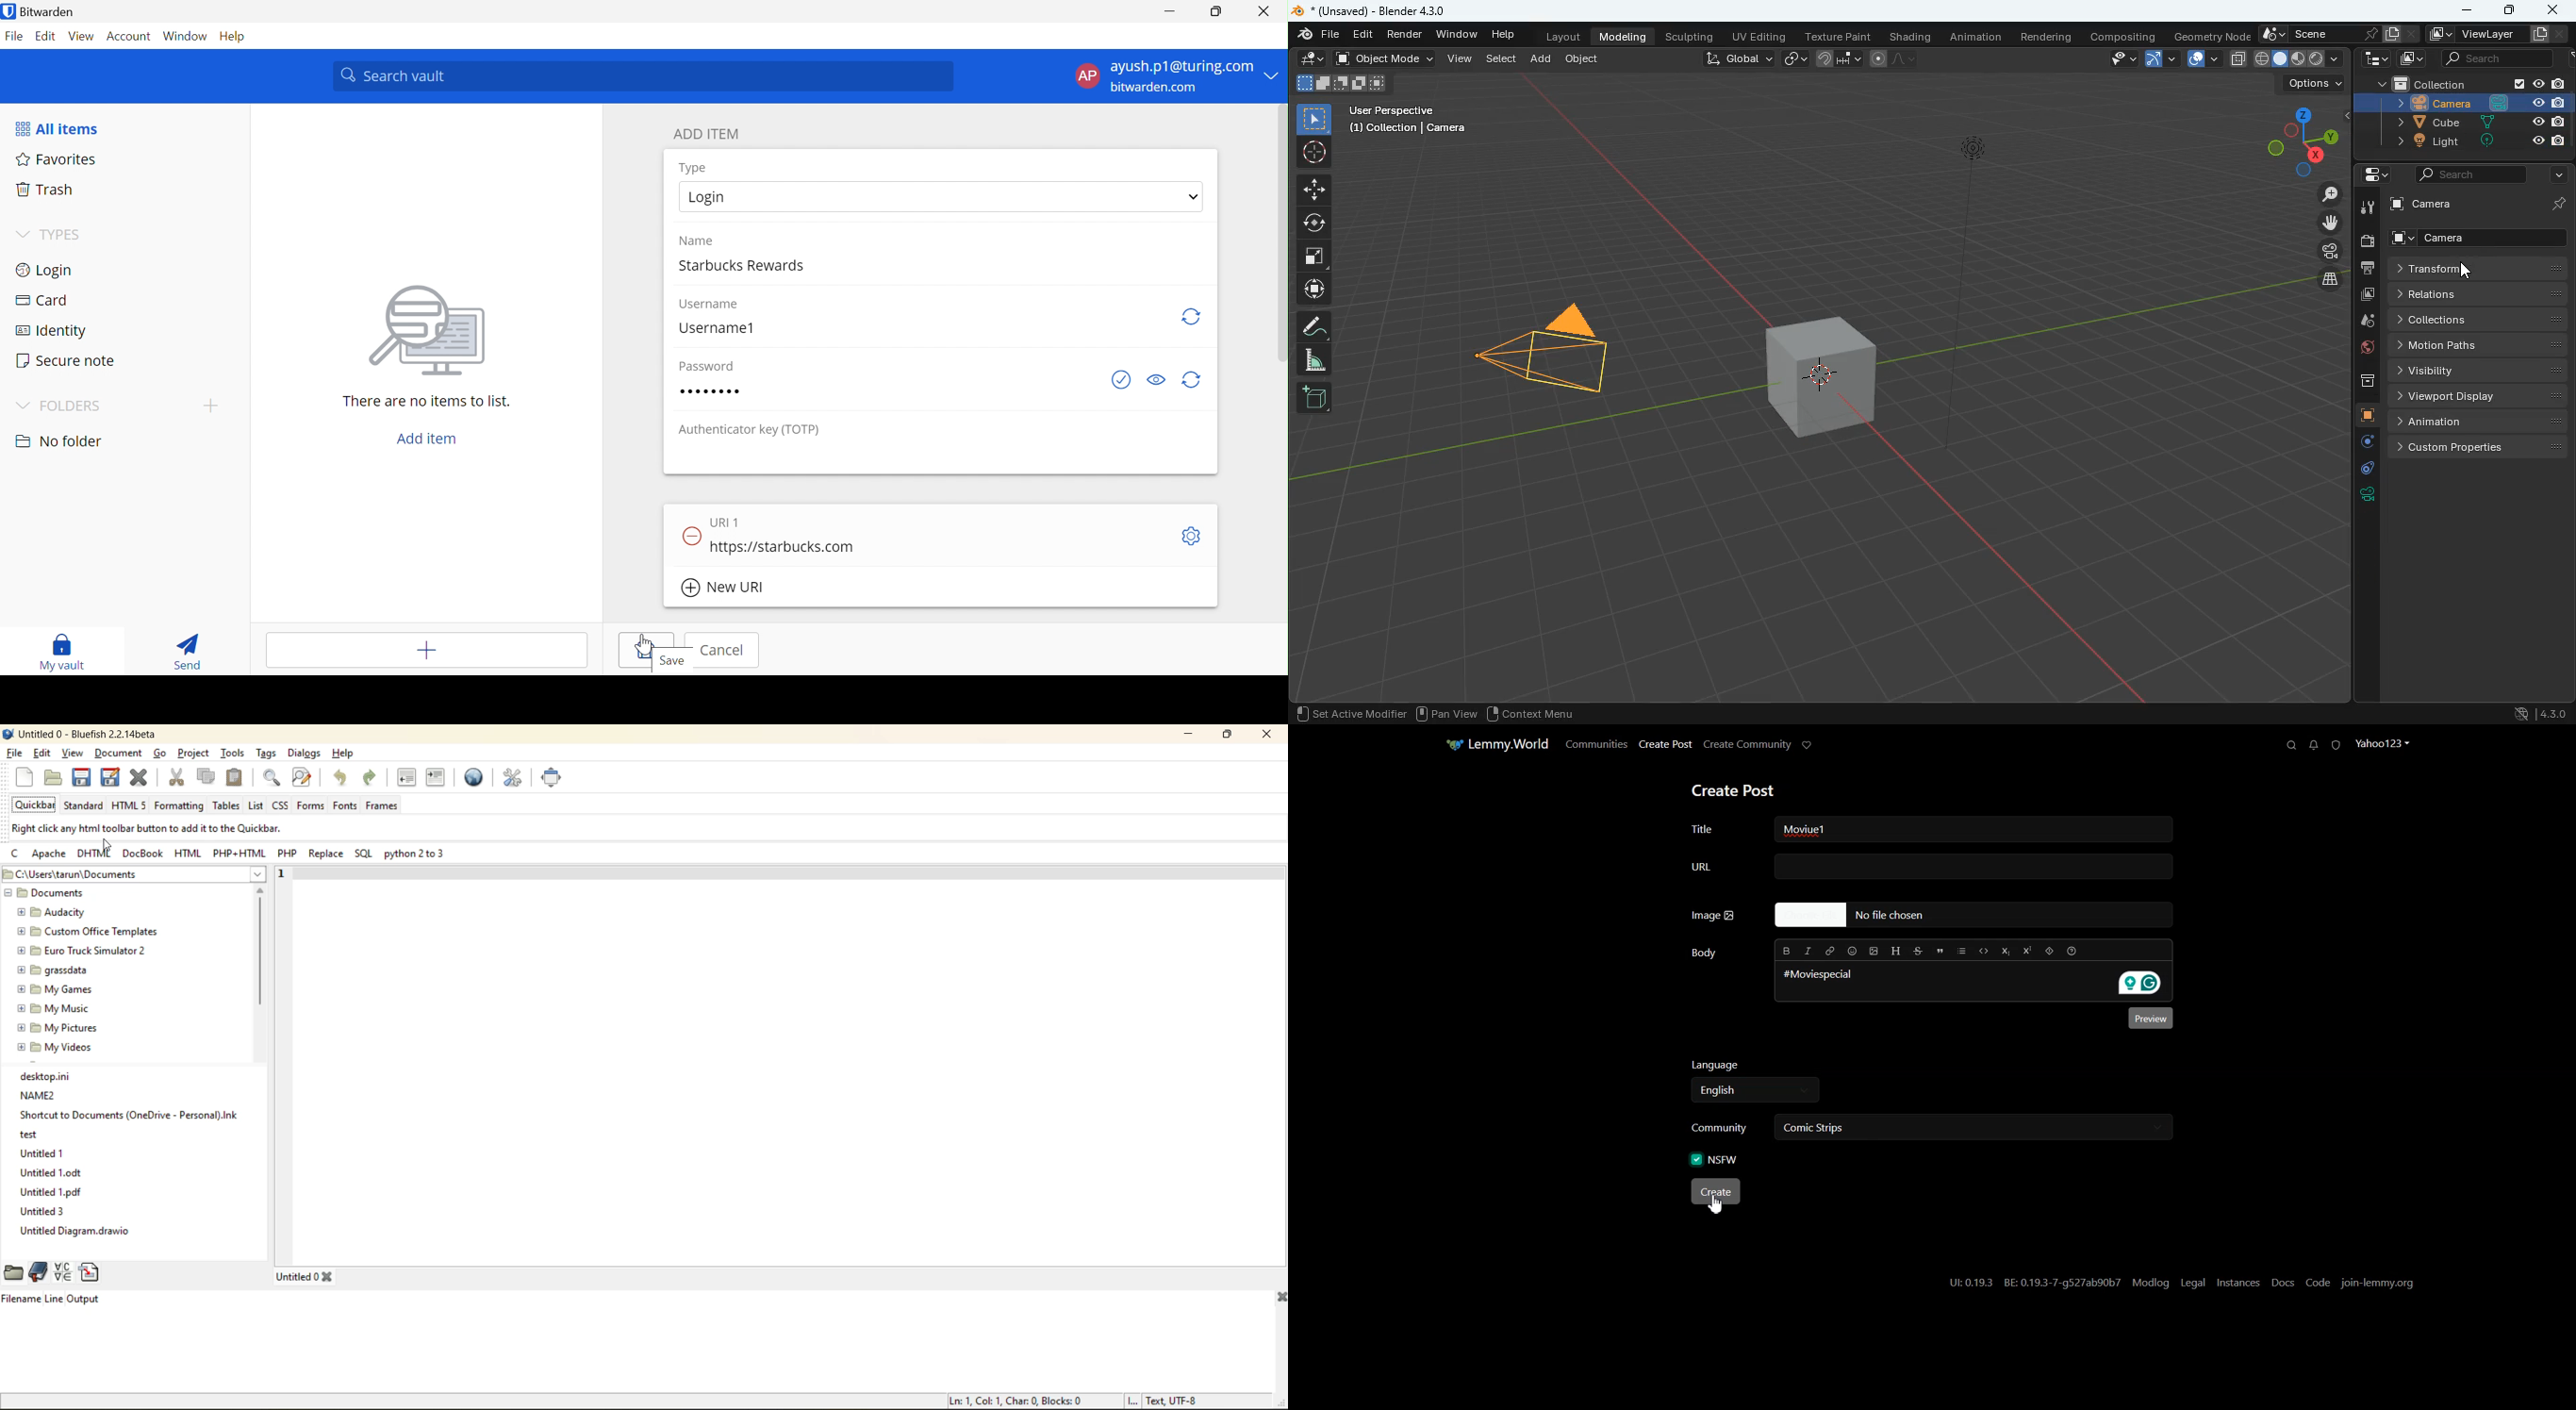  What do you see at coordinates (1748, 744) in the screenshot?
I see `Create Community` at bounding box center [1748, 744].